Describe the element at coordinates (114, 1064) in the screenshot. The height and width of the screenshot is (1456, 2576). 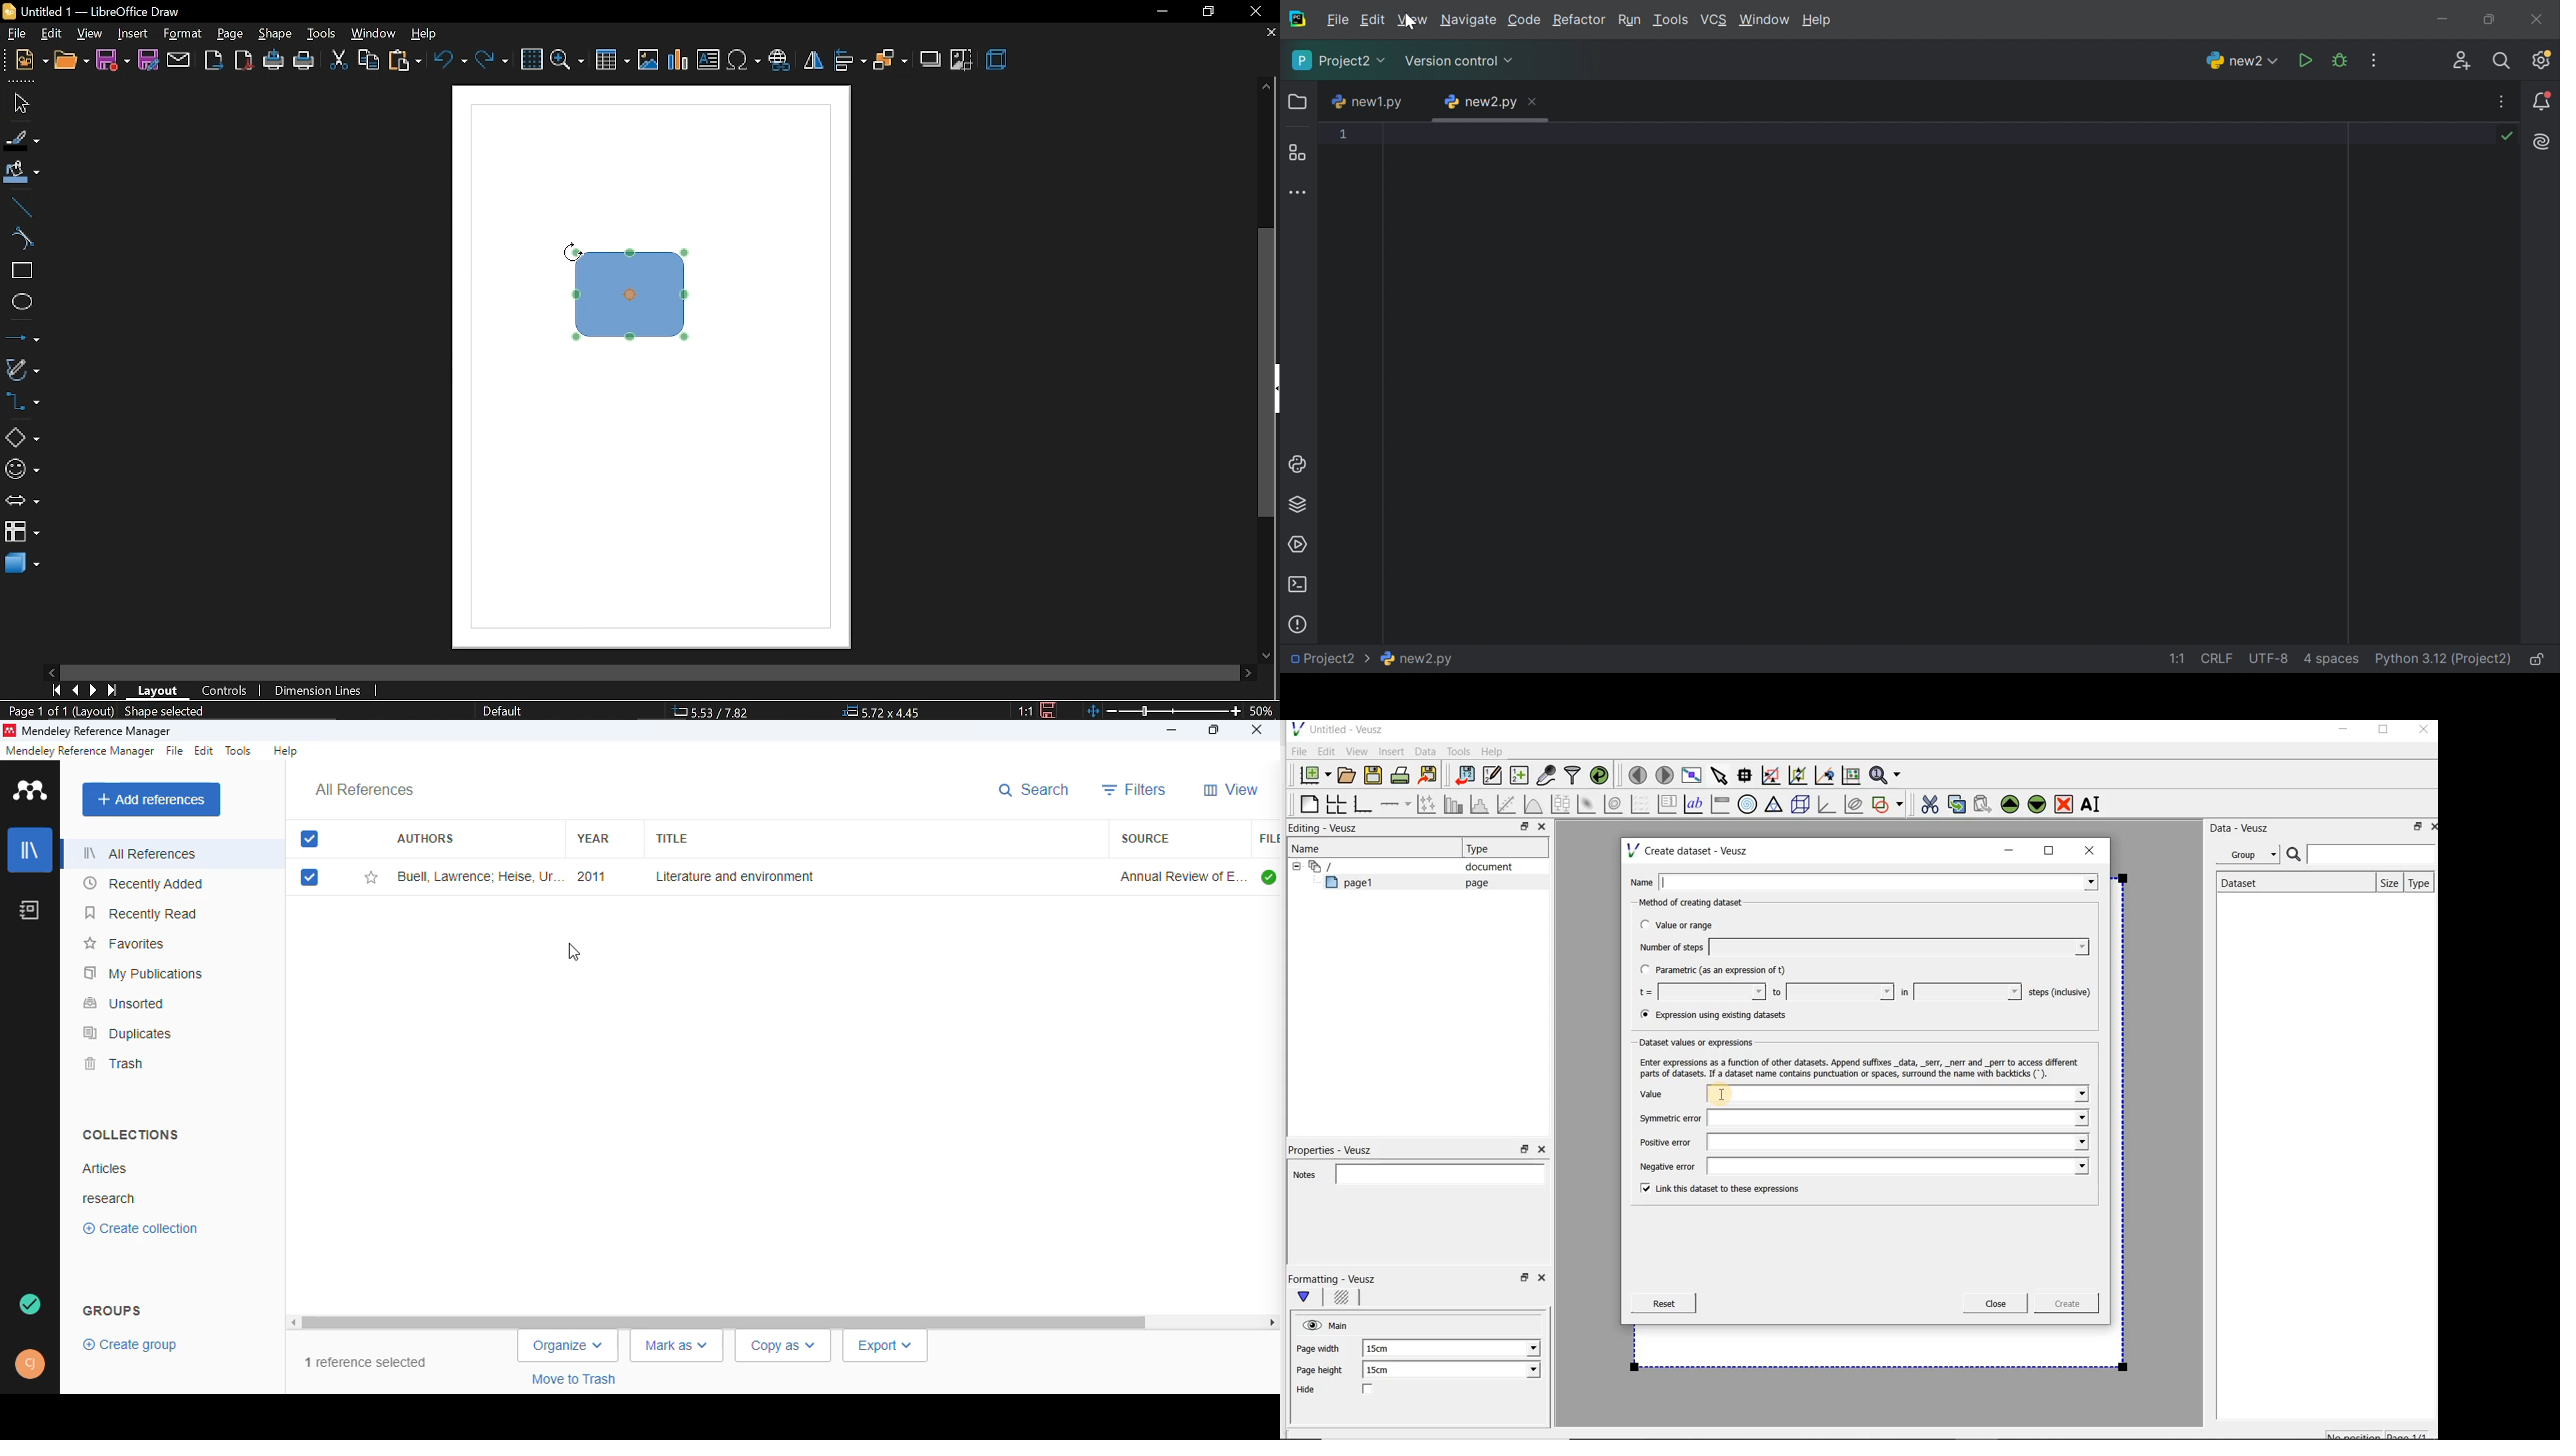
I see `trash` at that location.